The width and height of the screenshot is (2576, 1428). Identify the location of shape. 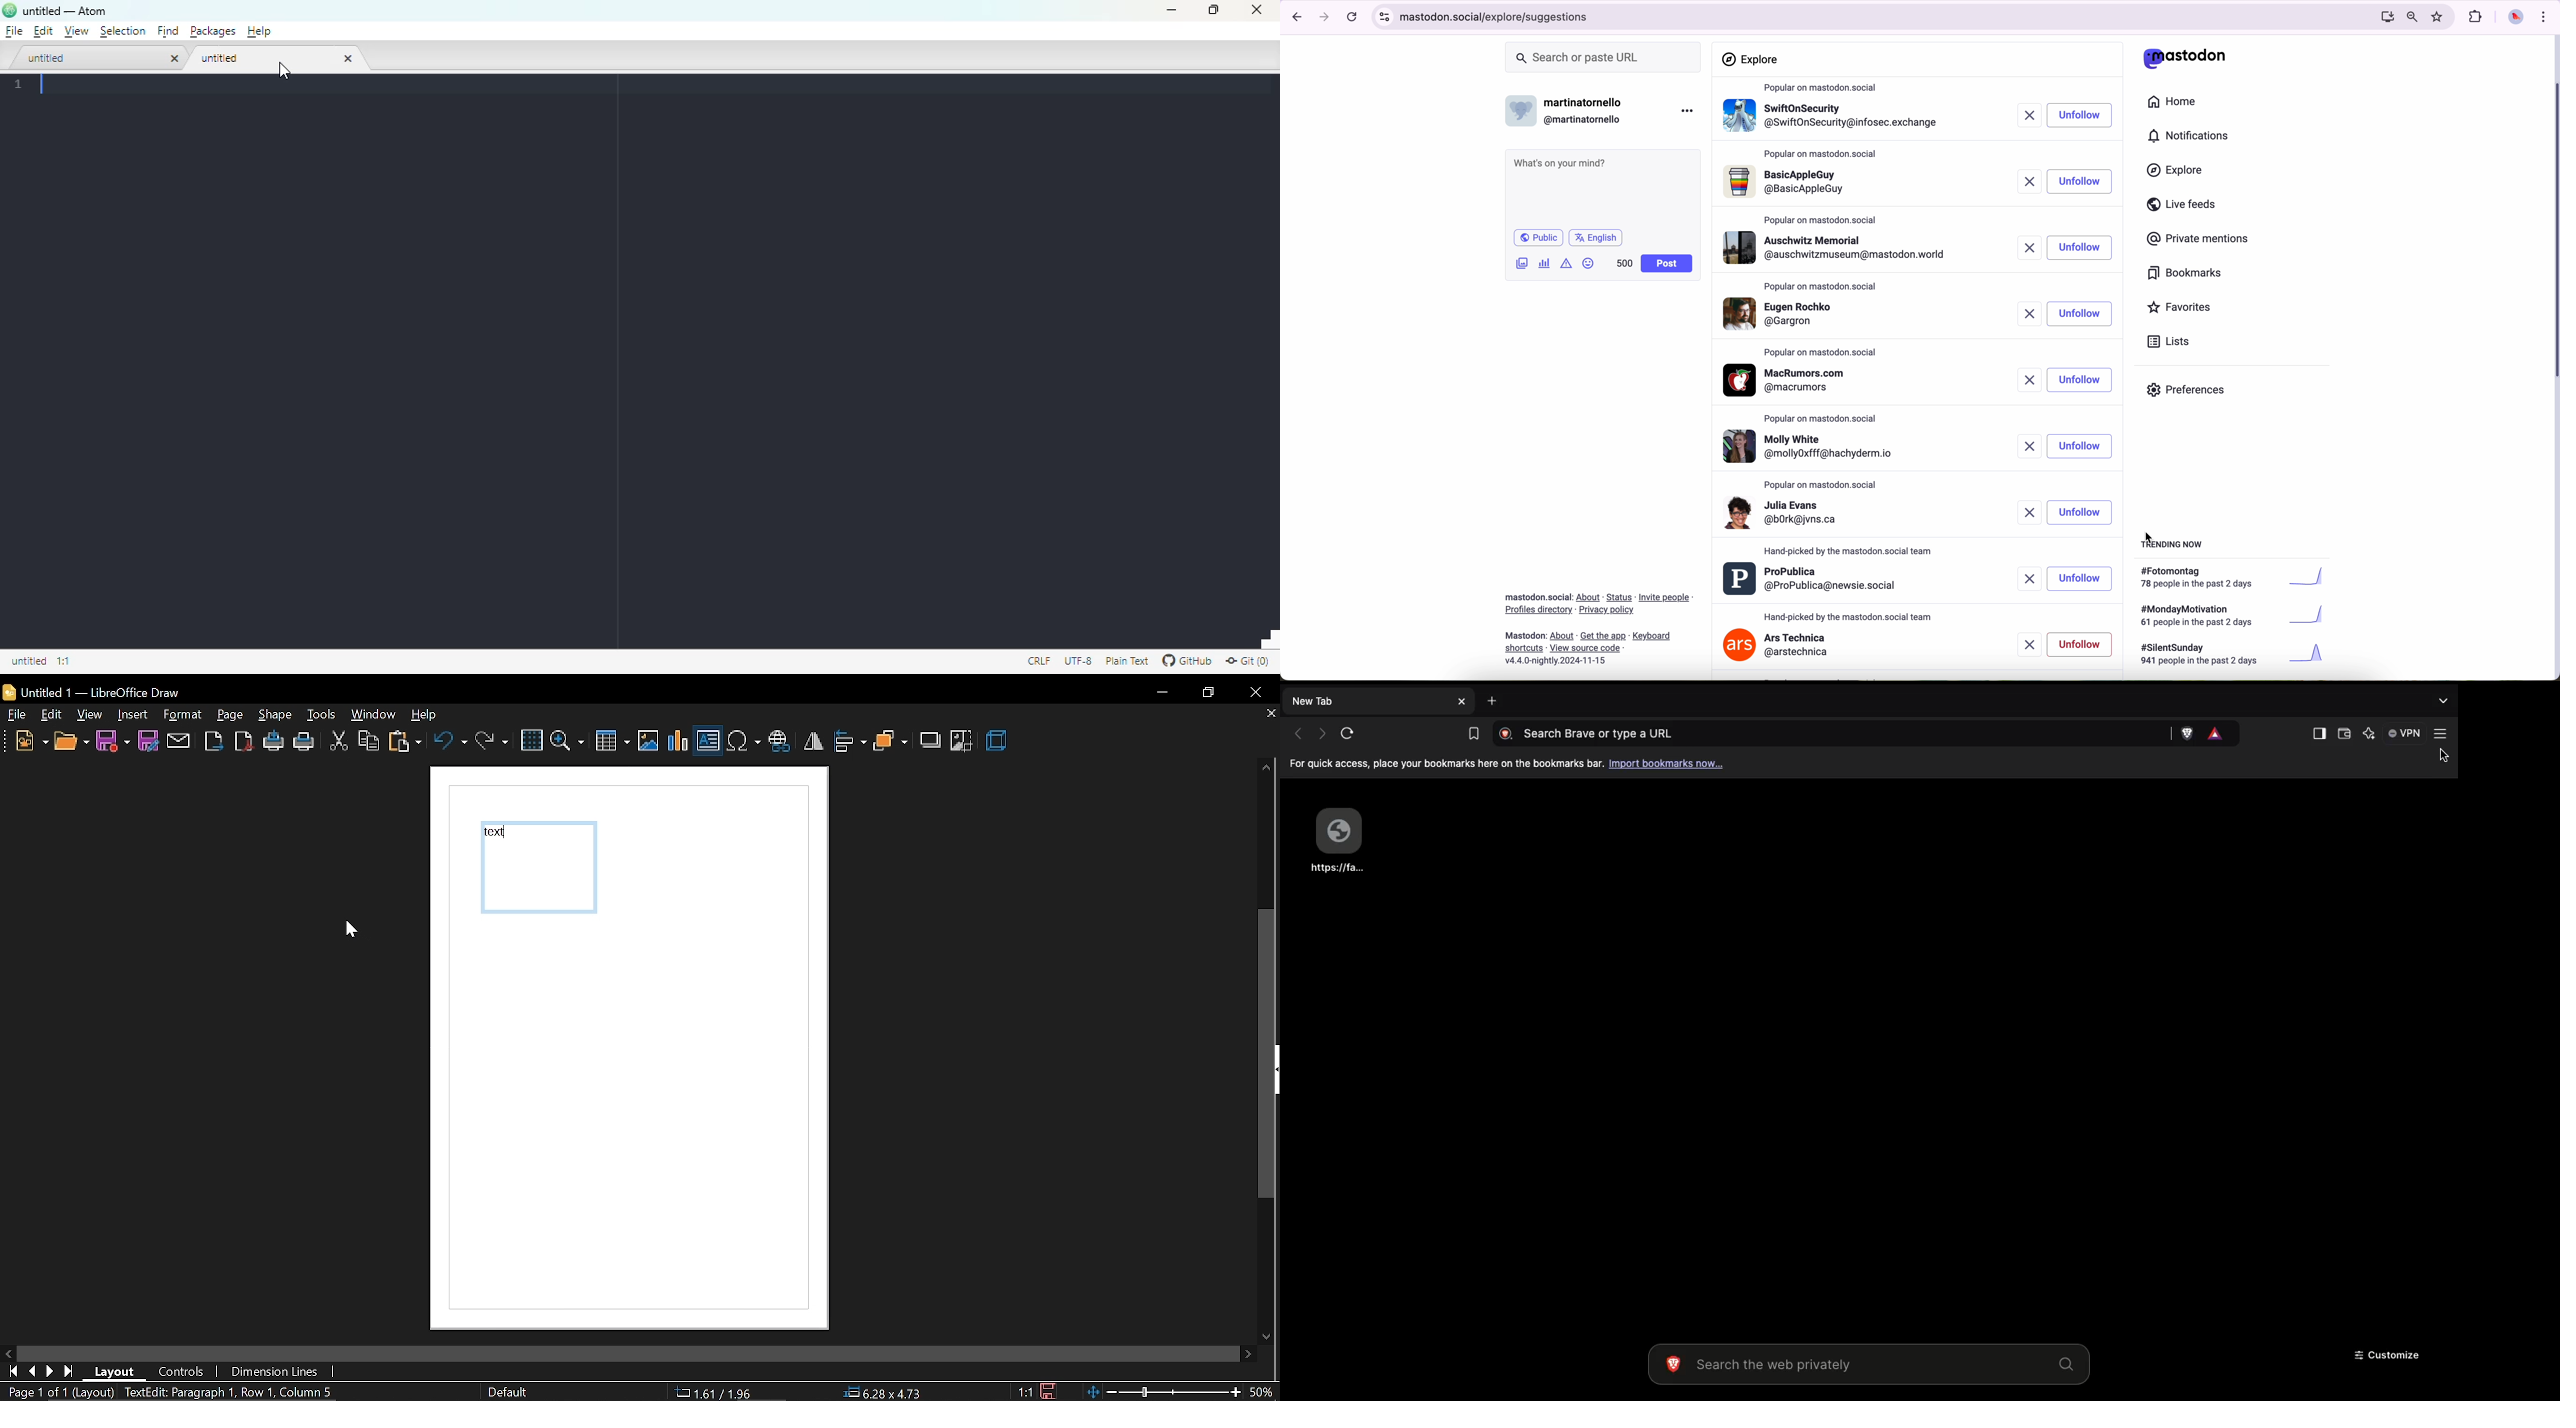
(277, 716).